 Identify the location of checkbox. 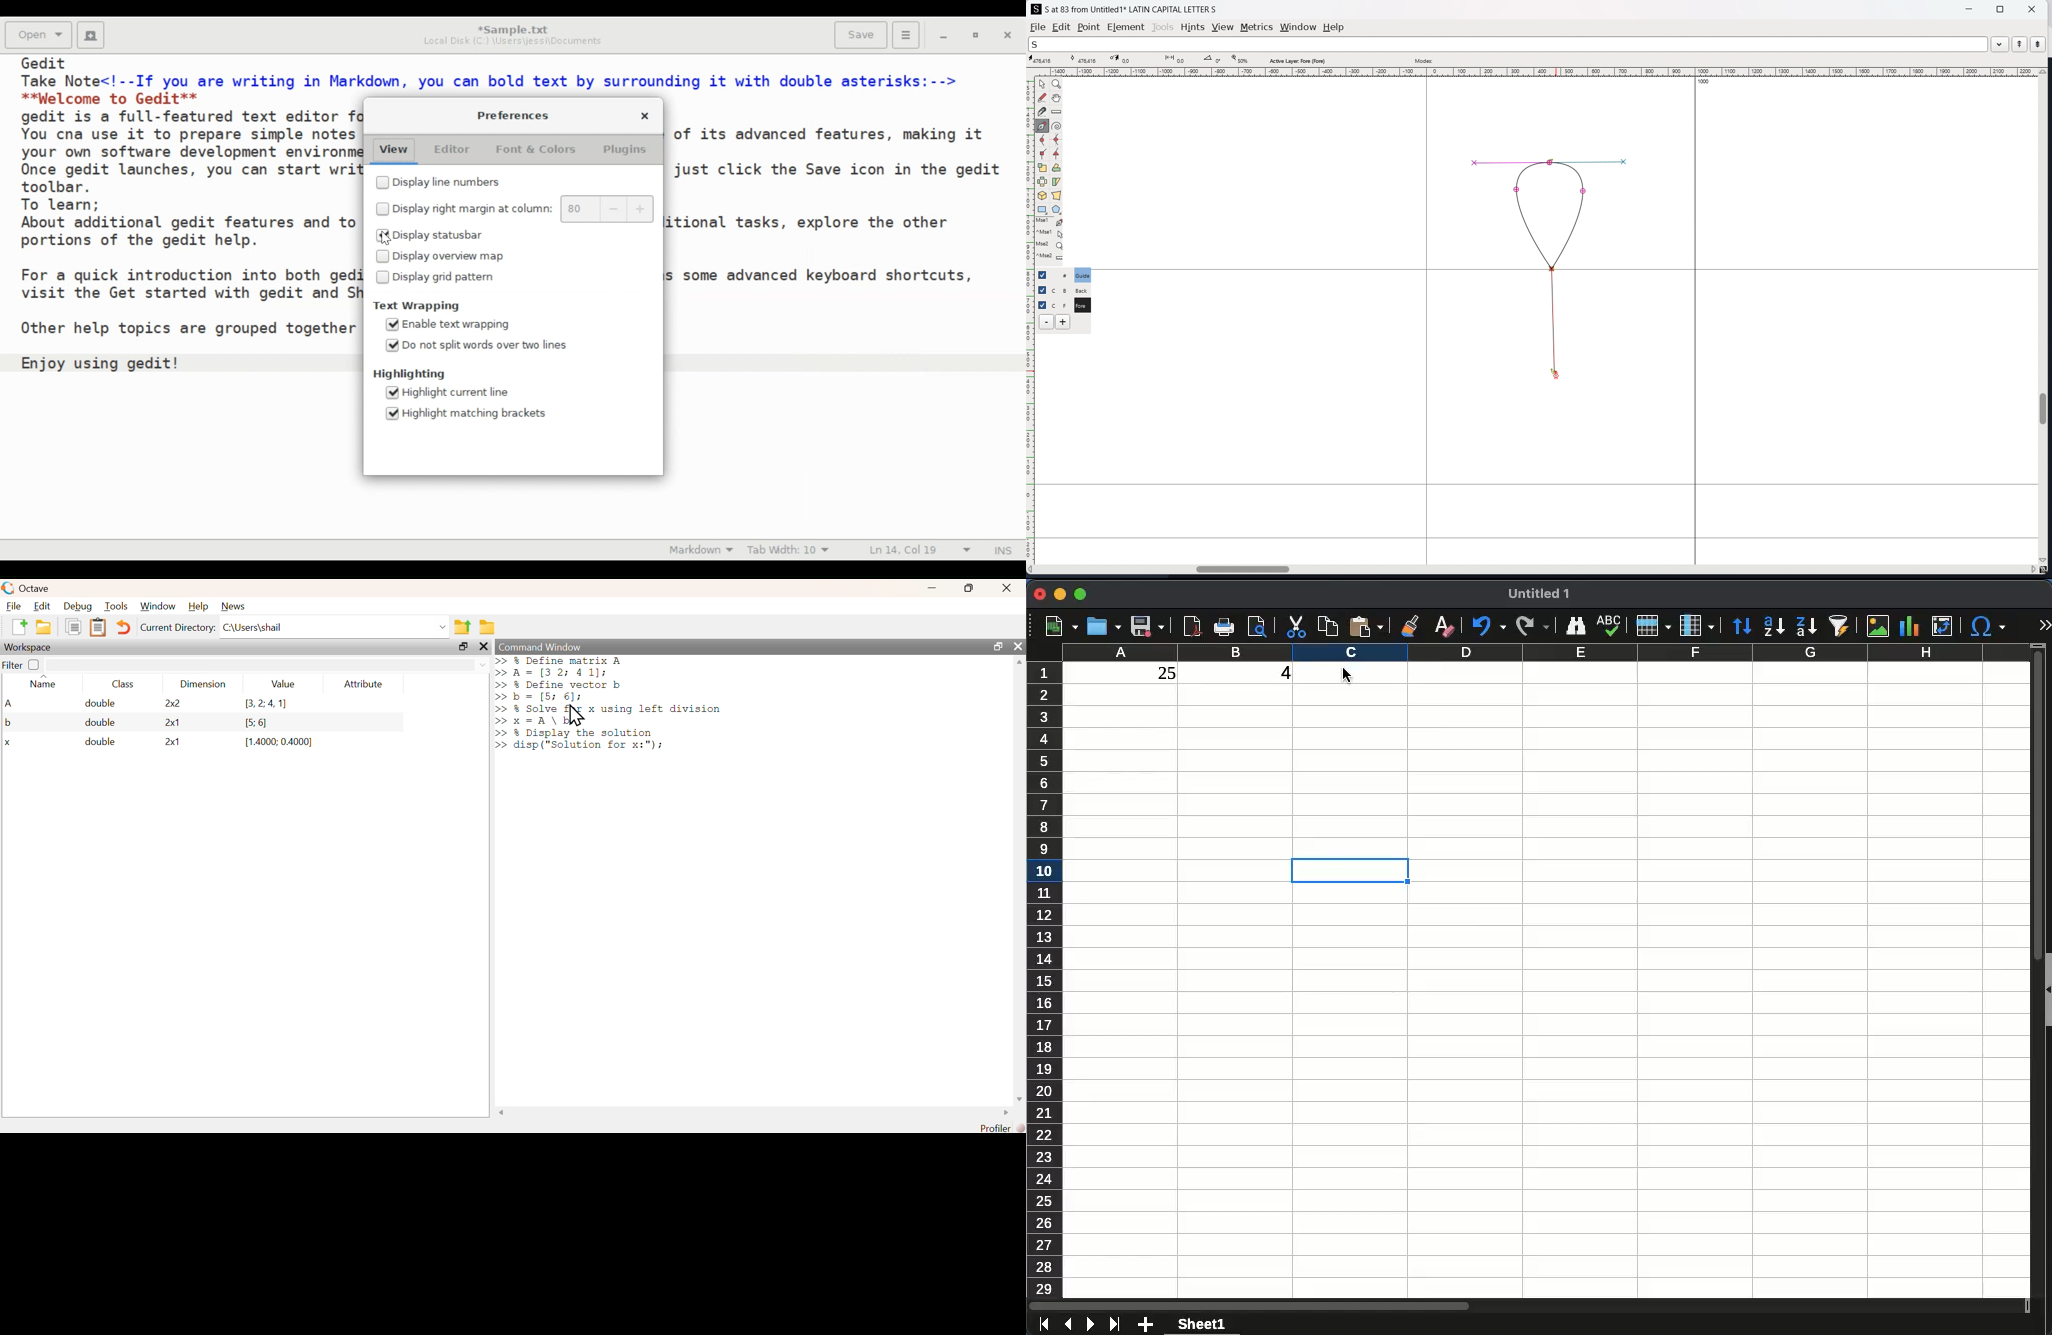
(1045, 274).